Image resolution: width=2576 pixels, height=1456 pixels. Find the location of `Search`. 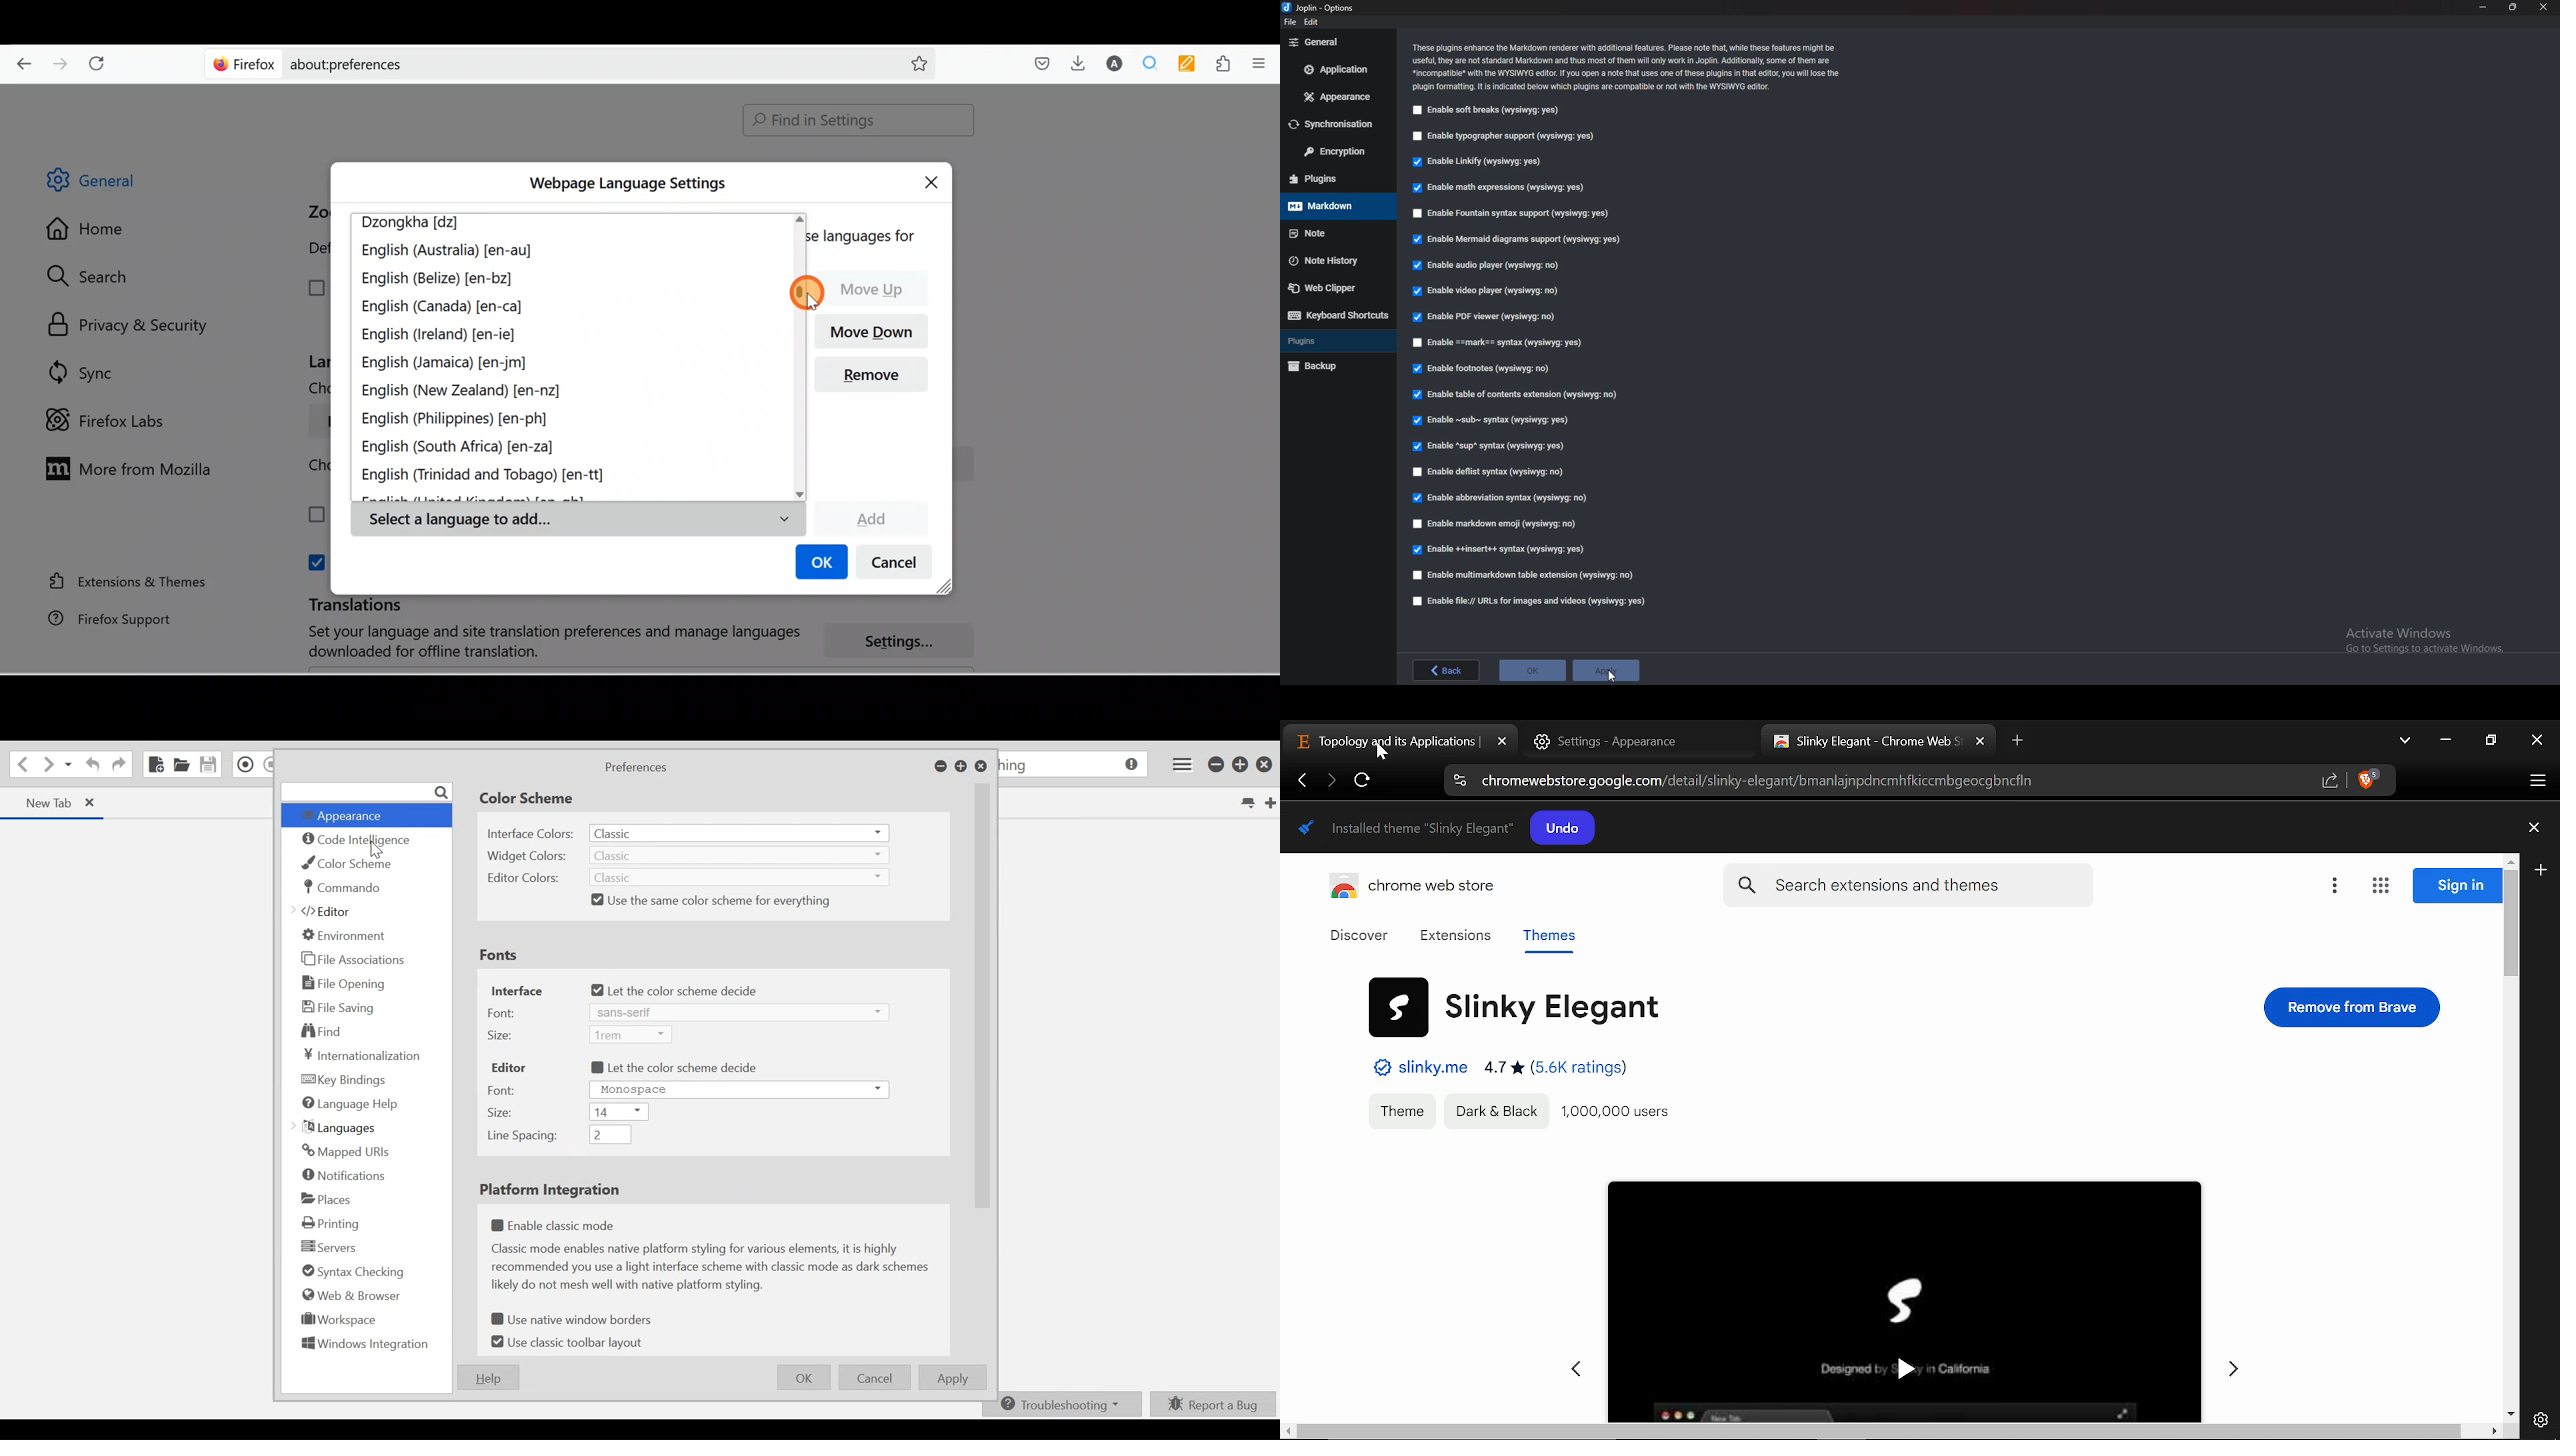

Search is located at coordinates (366, 791).